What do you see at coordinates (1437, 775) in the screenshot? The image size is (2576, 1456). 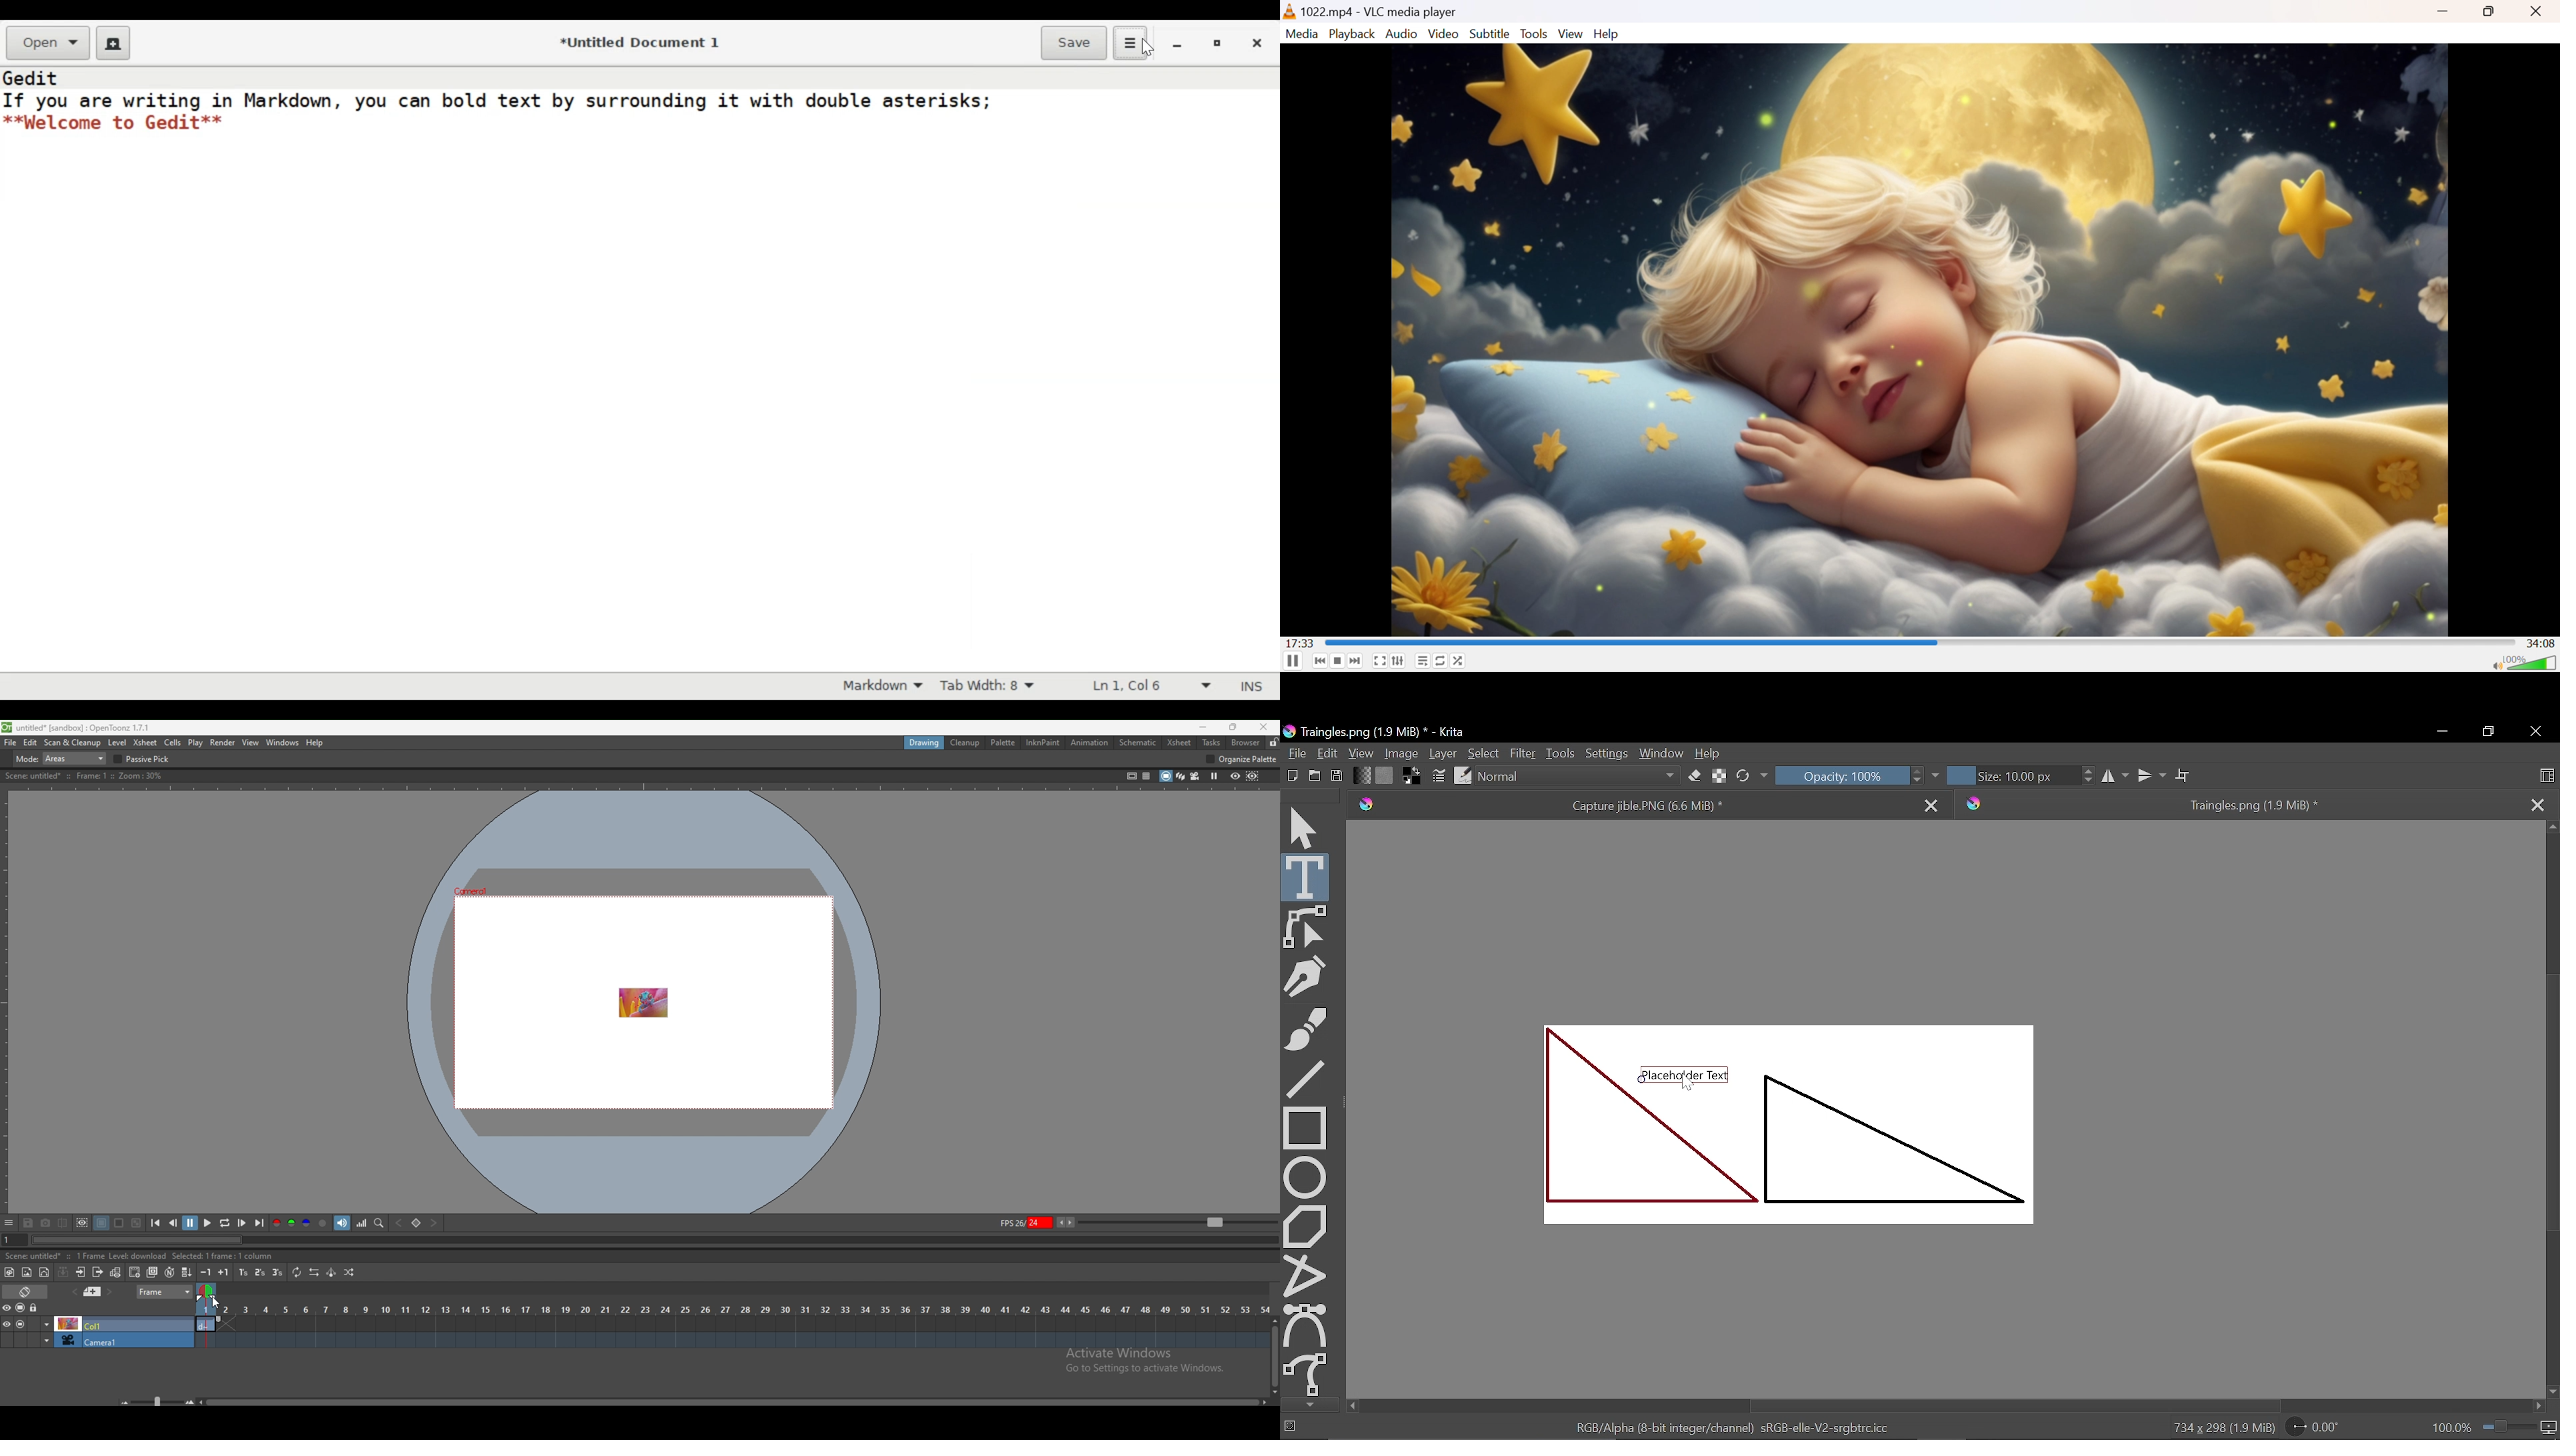 I see `Edit Brush settings` at bounding box center [1437, 775].